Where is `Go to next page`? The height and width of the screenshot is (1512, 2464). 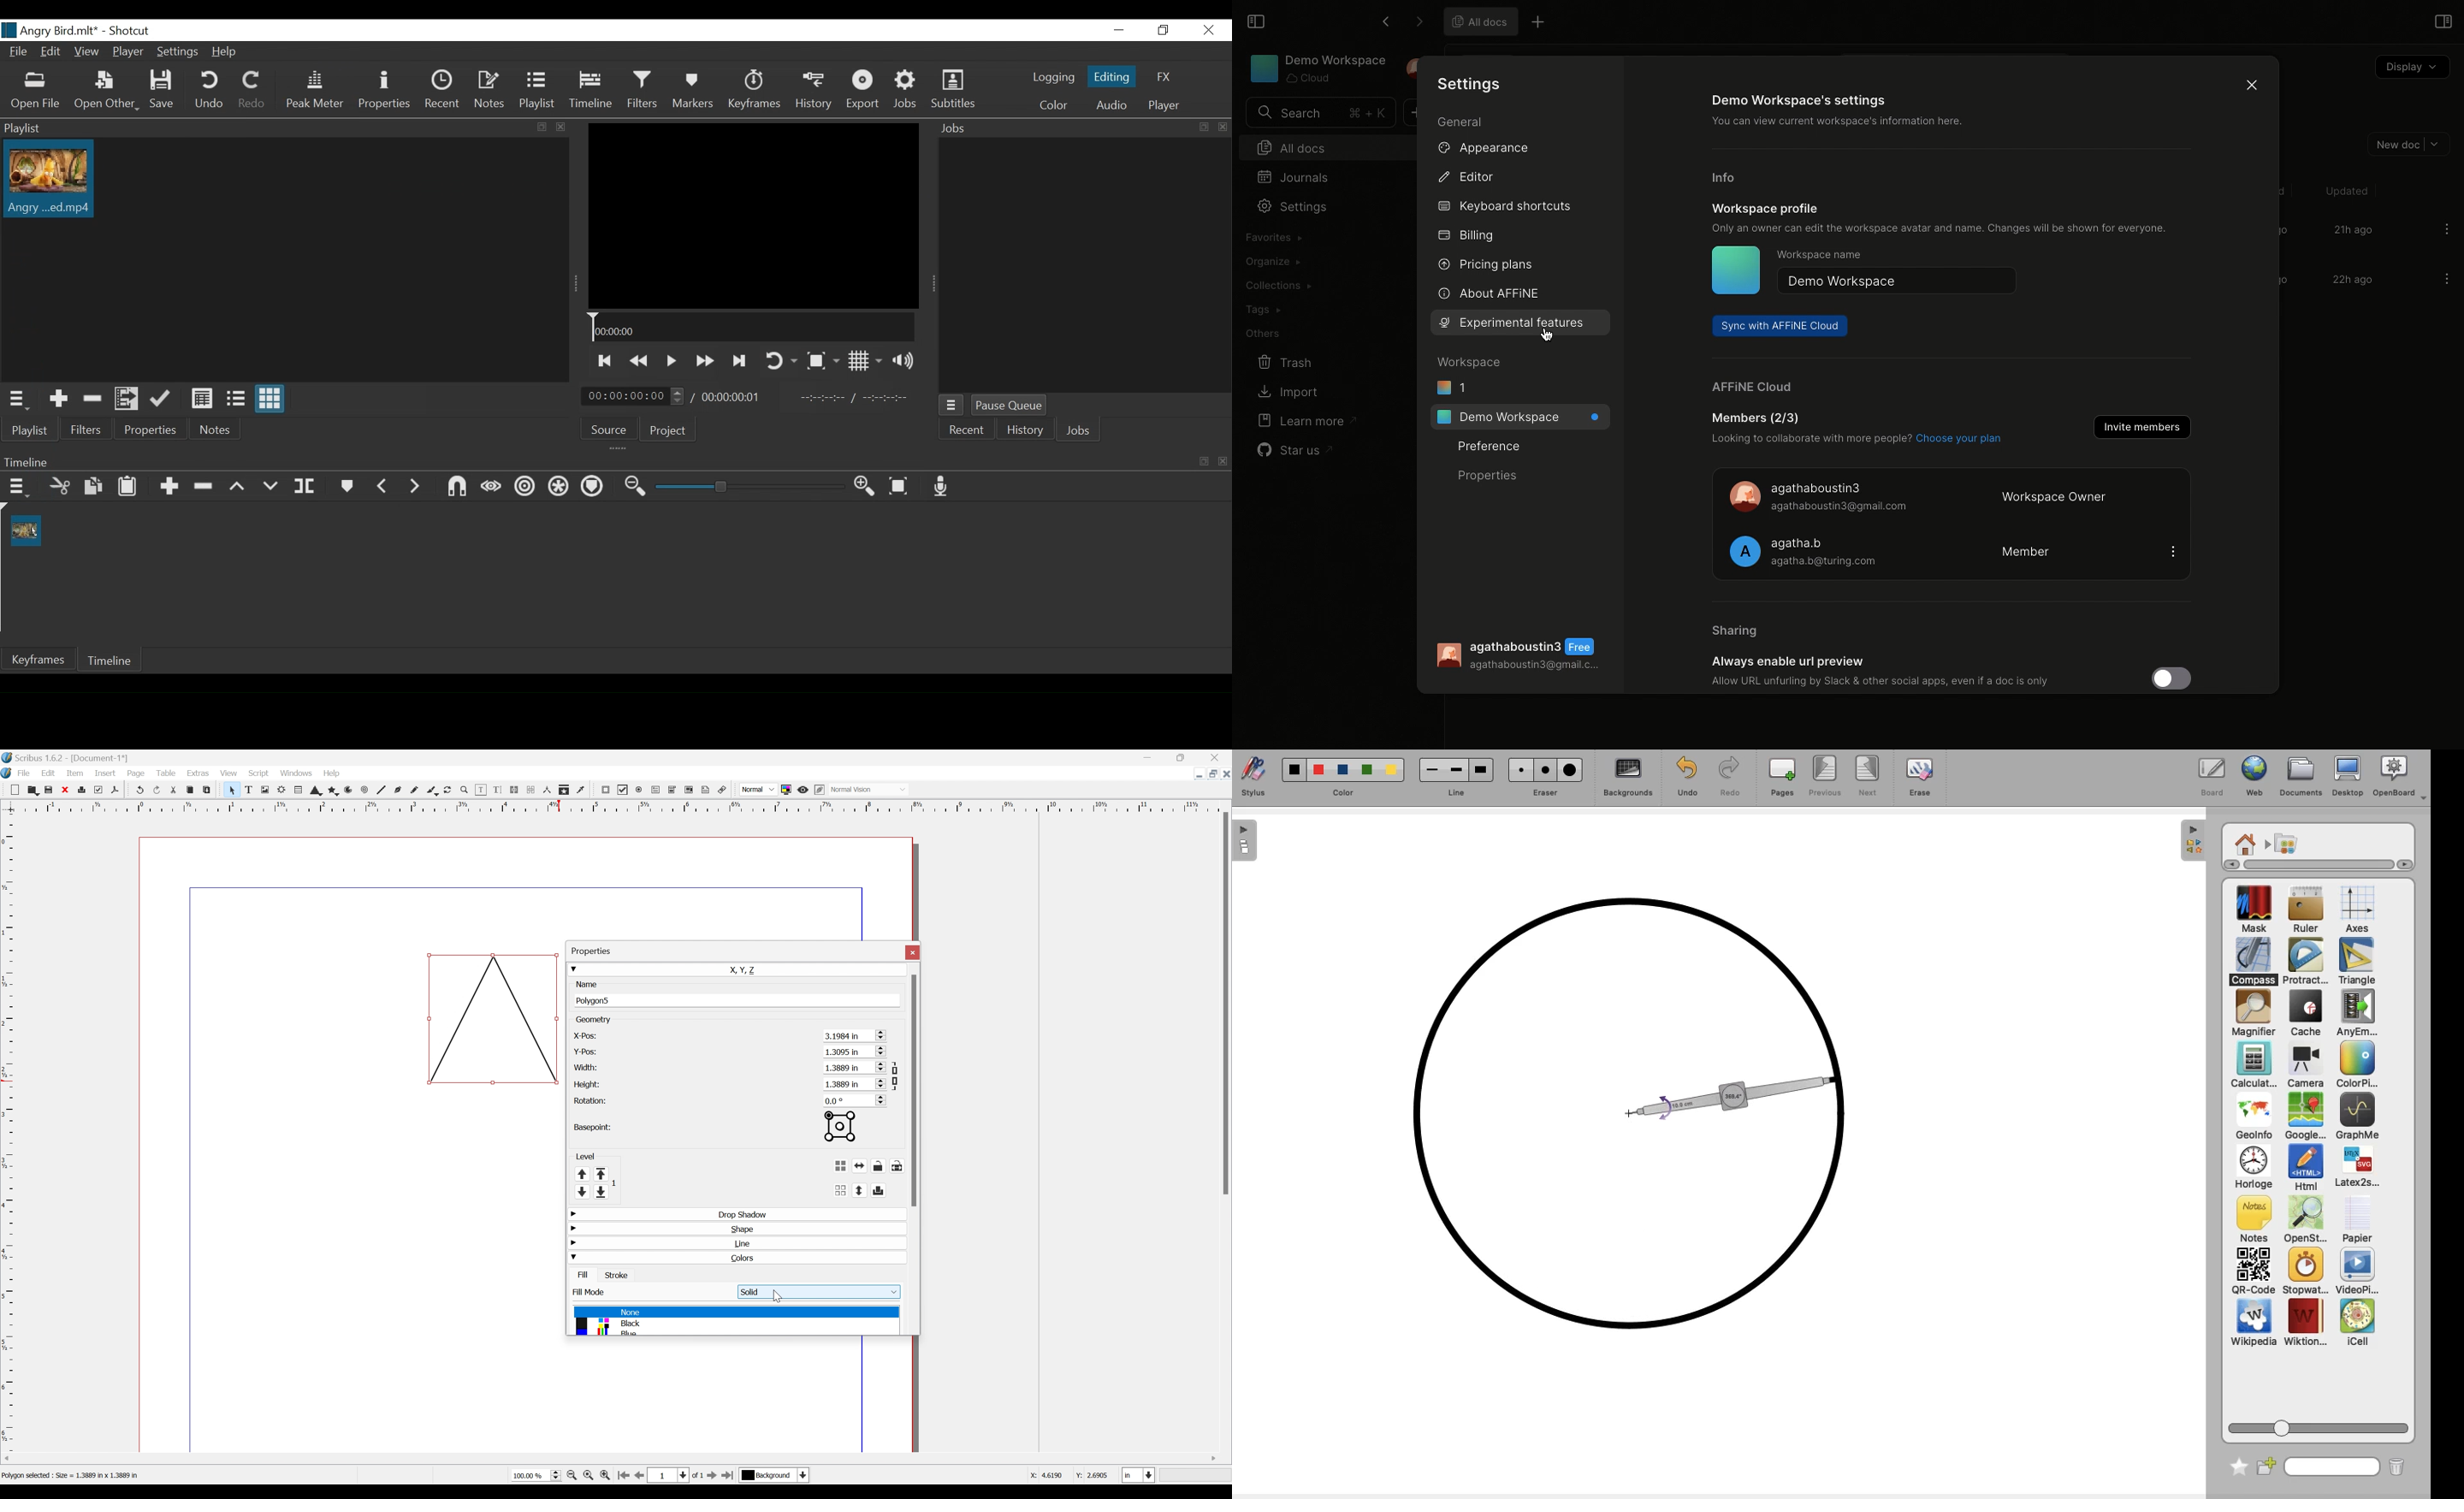 Go to next page is located at coordinates (712, 1477).